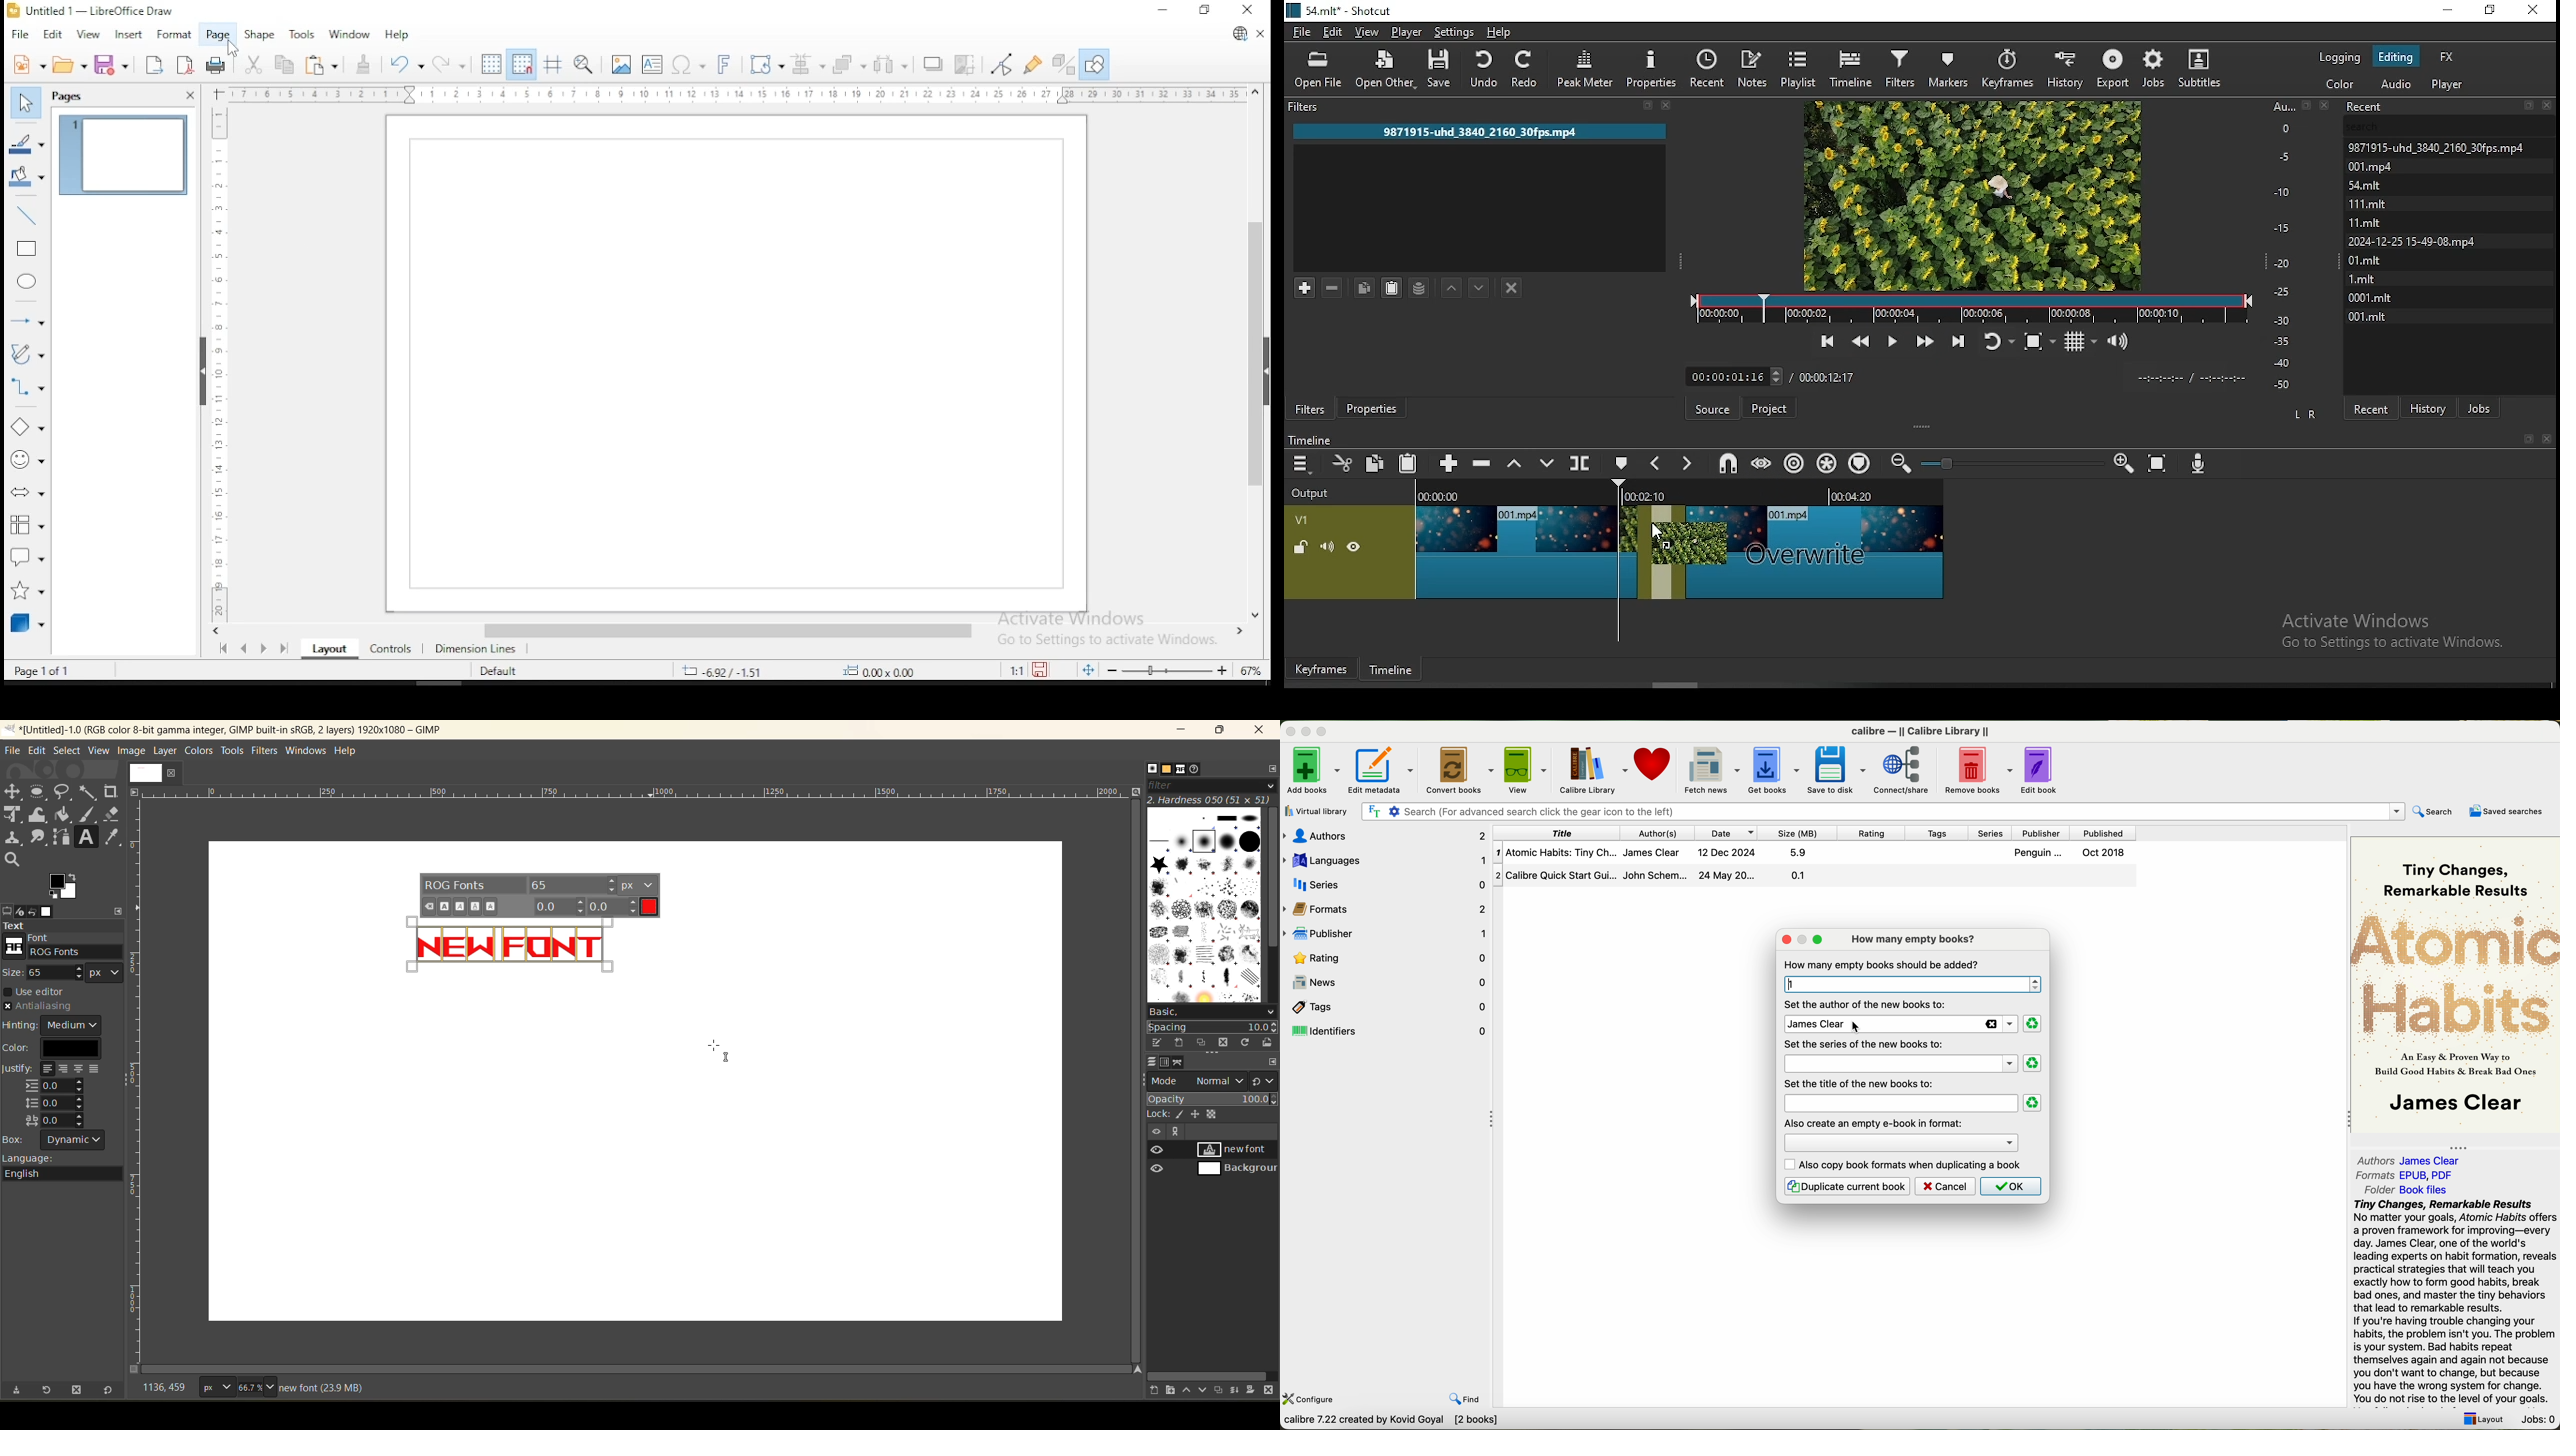 The height and width of the screenshot is (1456, 2576). I want to click on total time, so click(1827, 377).